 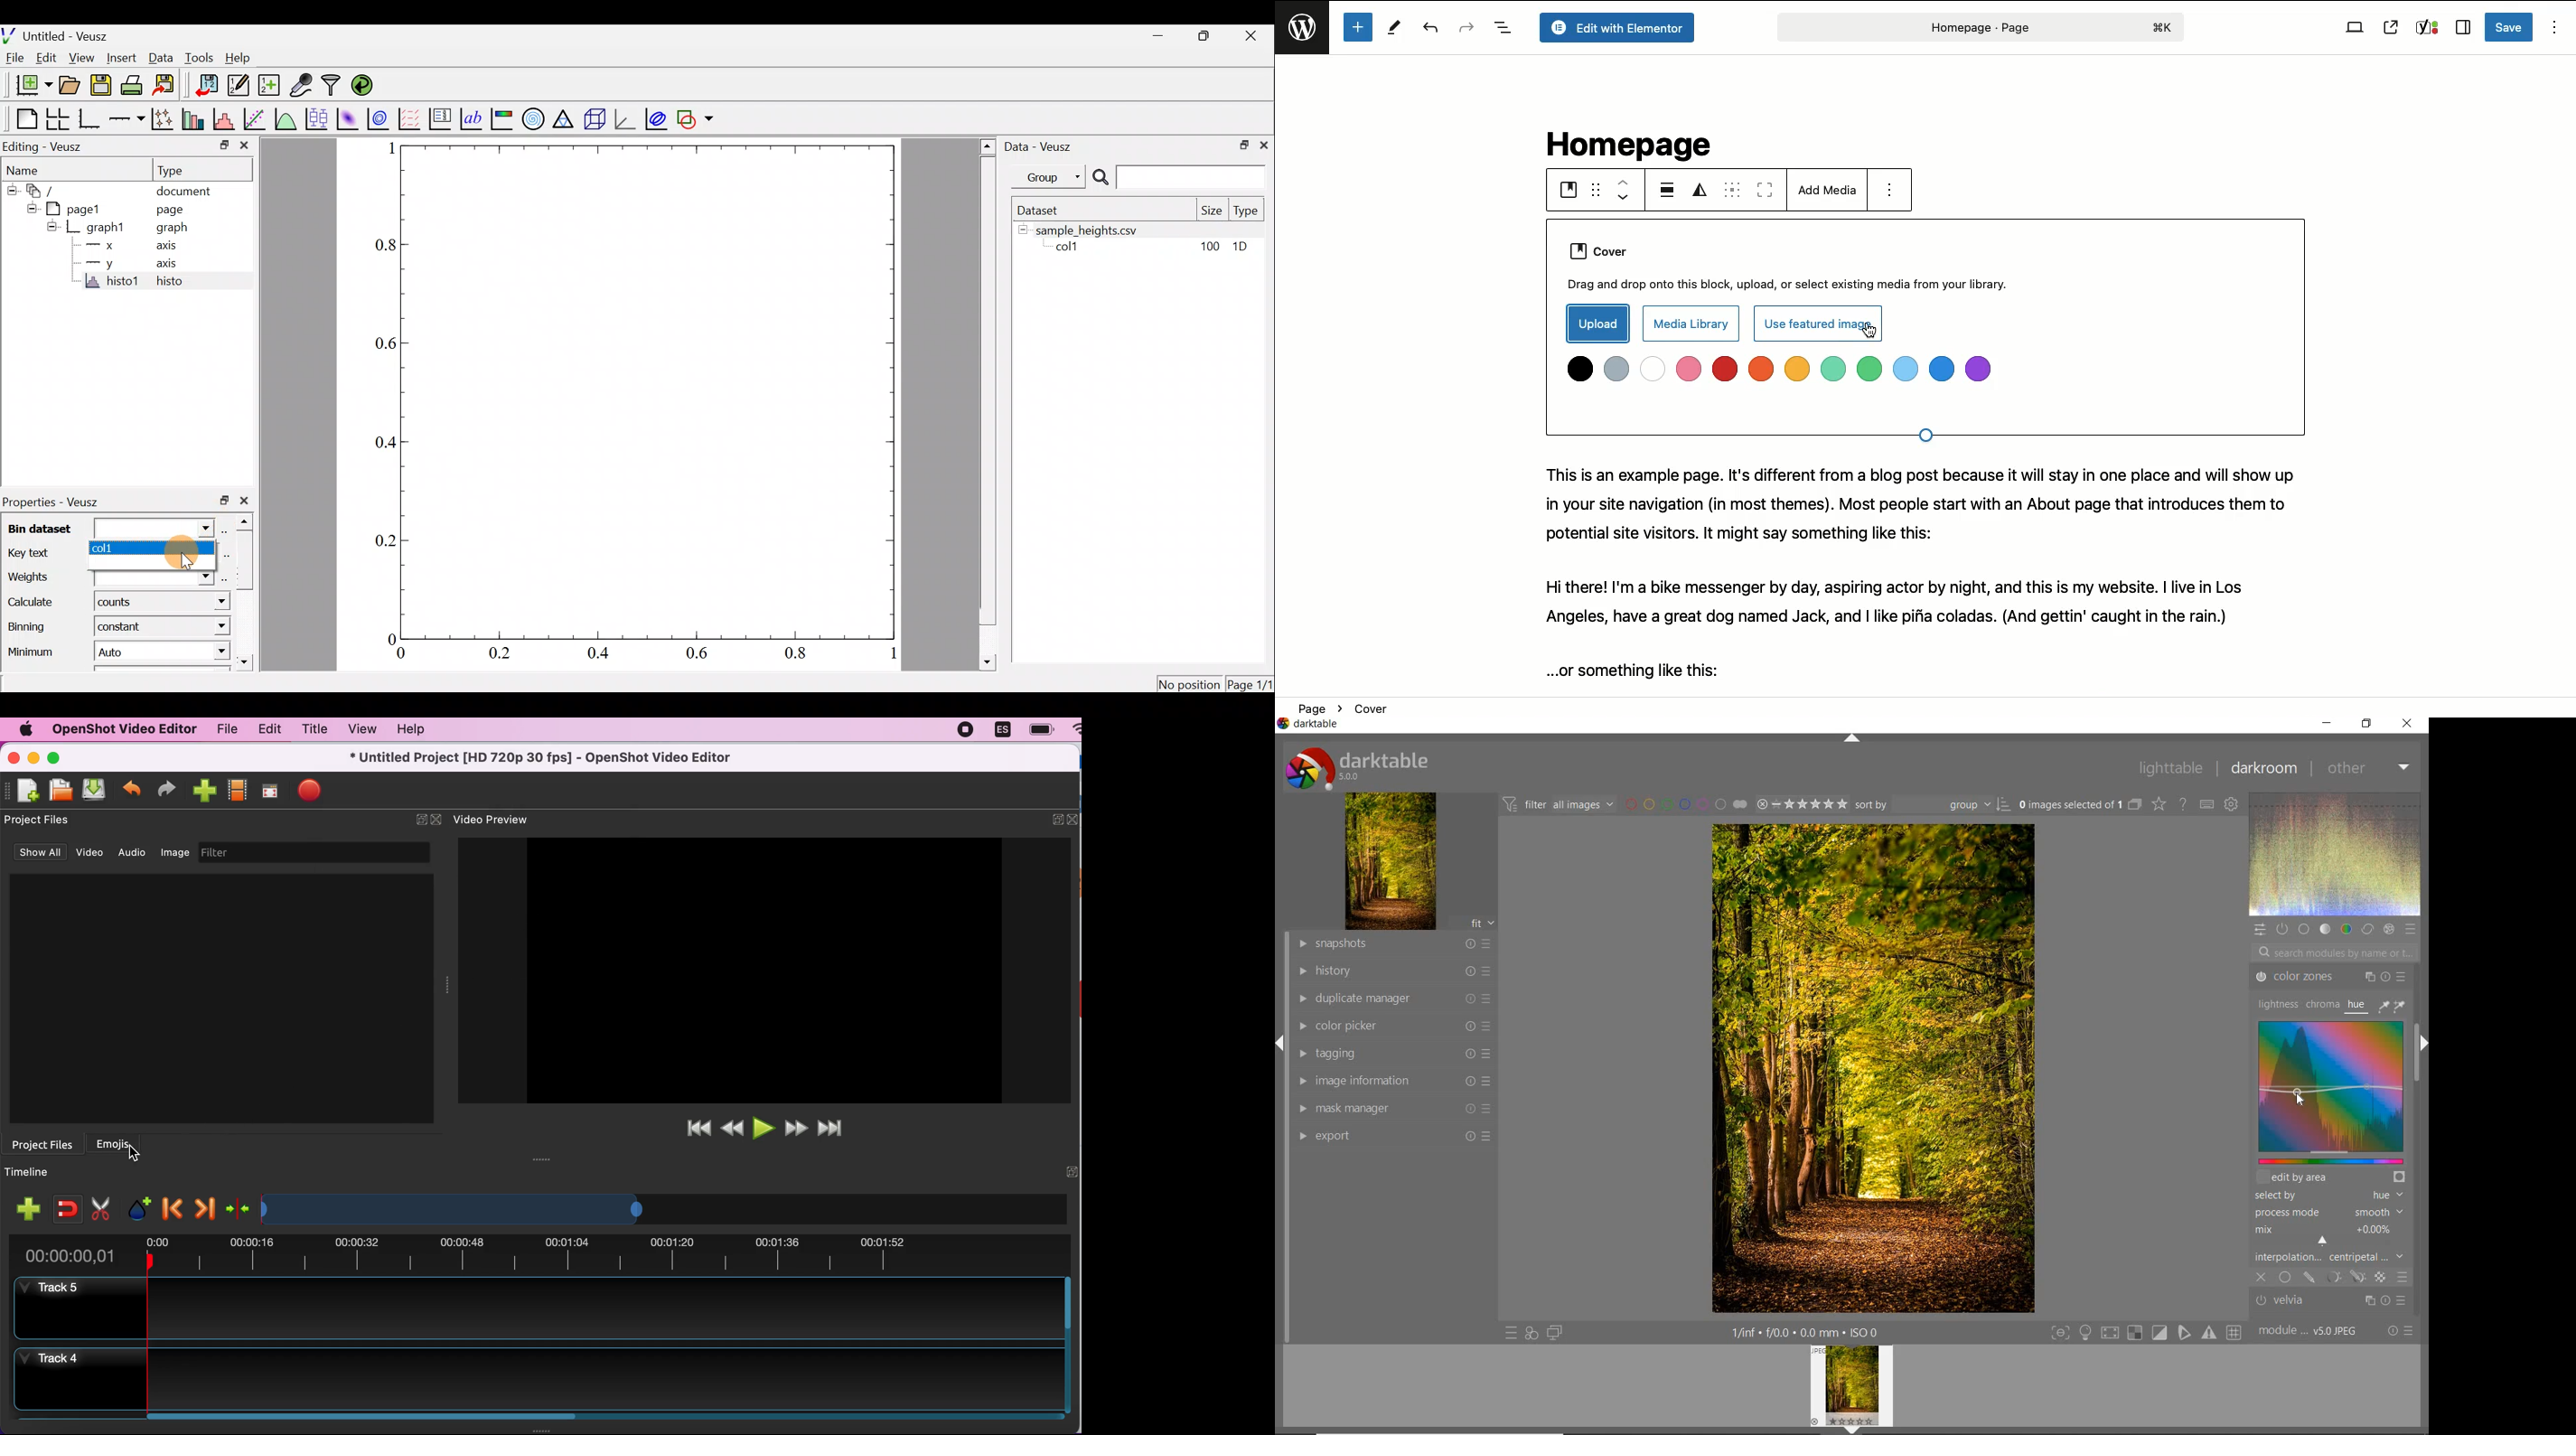 What do you see at coordinates (2365, 724) in the screenshot?
I see `RESTORE` at bounding box center [2365, 724].